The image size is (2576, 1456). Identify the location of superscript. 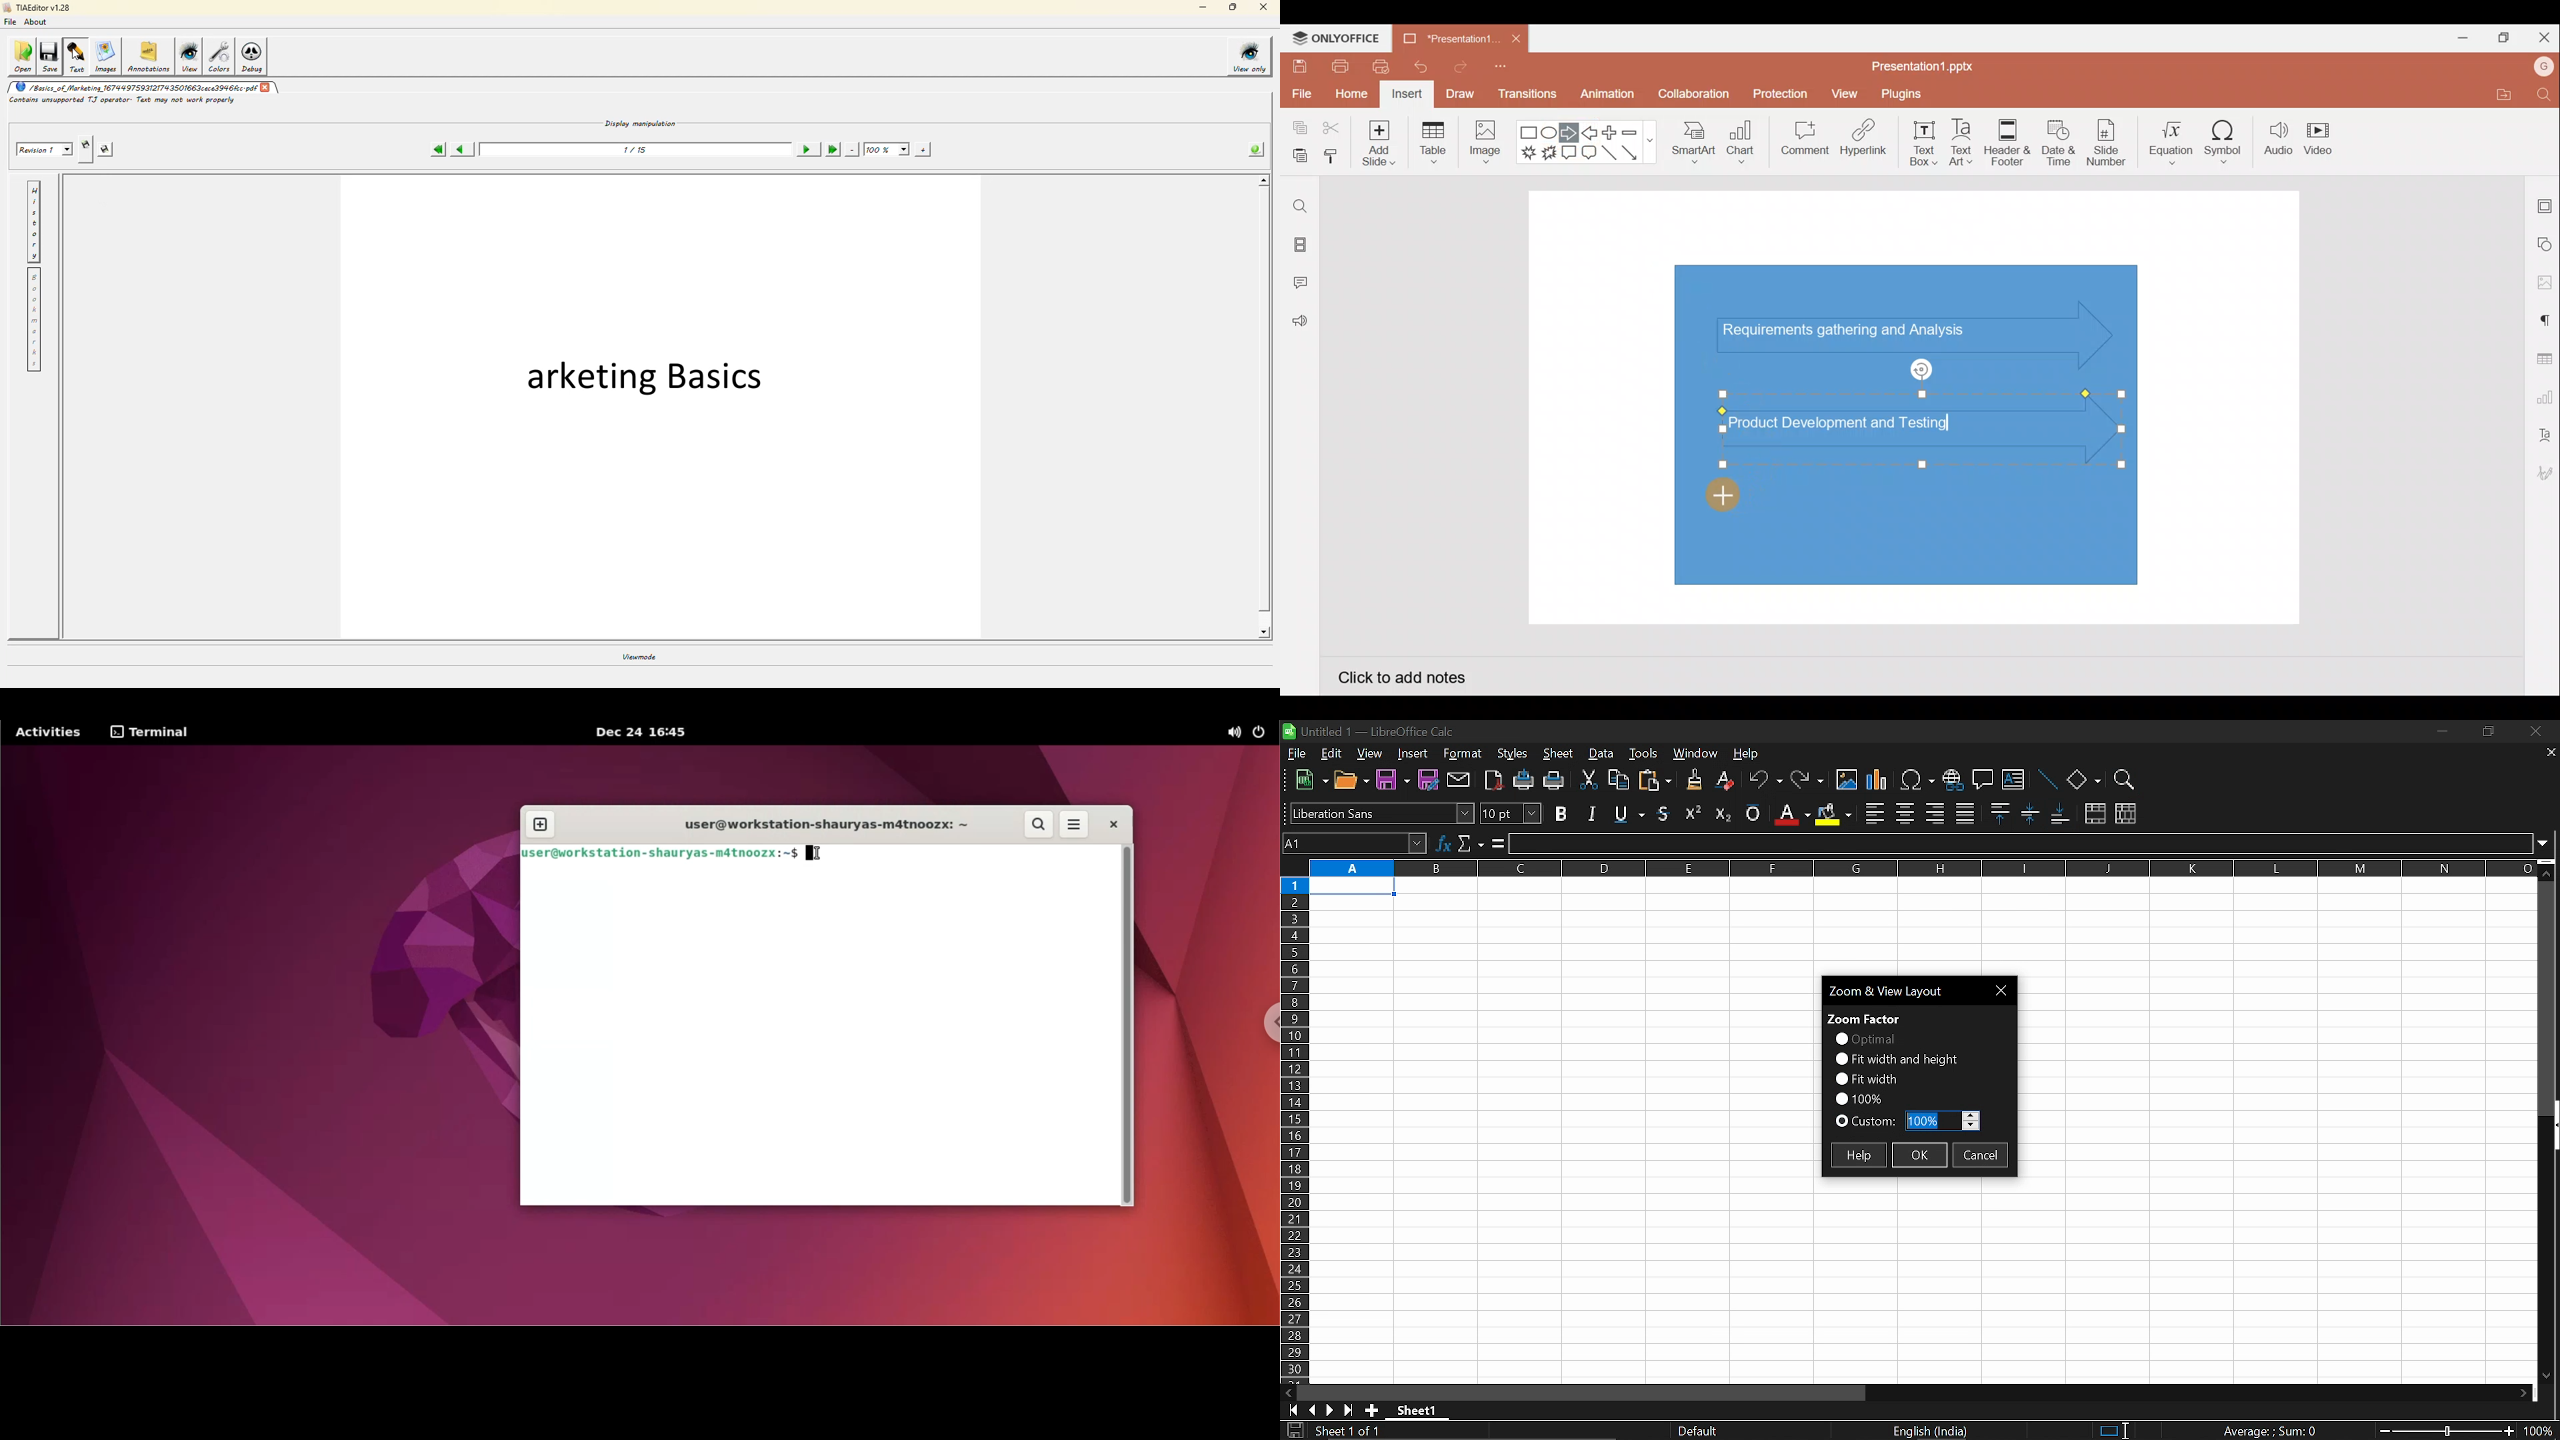
(1694, 812).